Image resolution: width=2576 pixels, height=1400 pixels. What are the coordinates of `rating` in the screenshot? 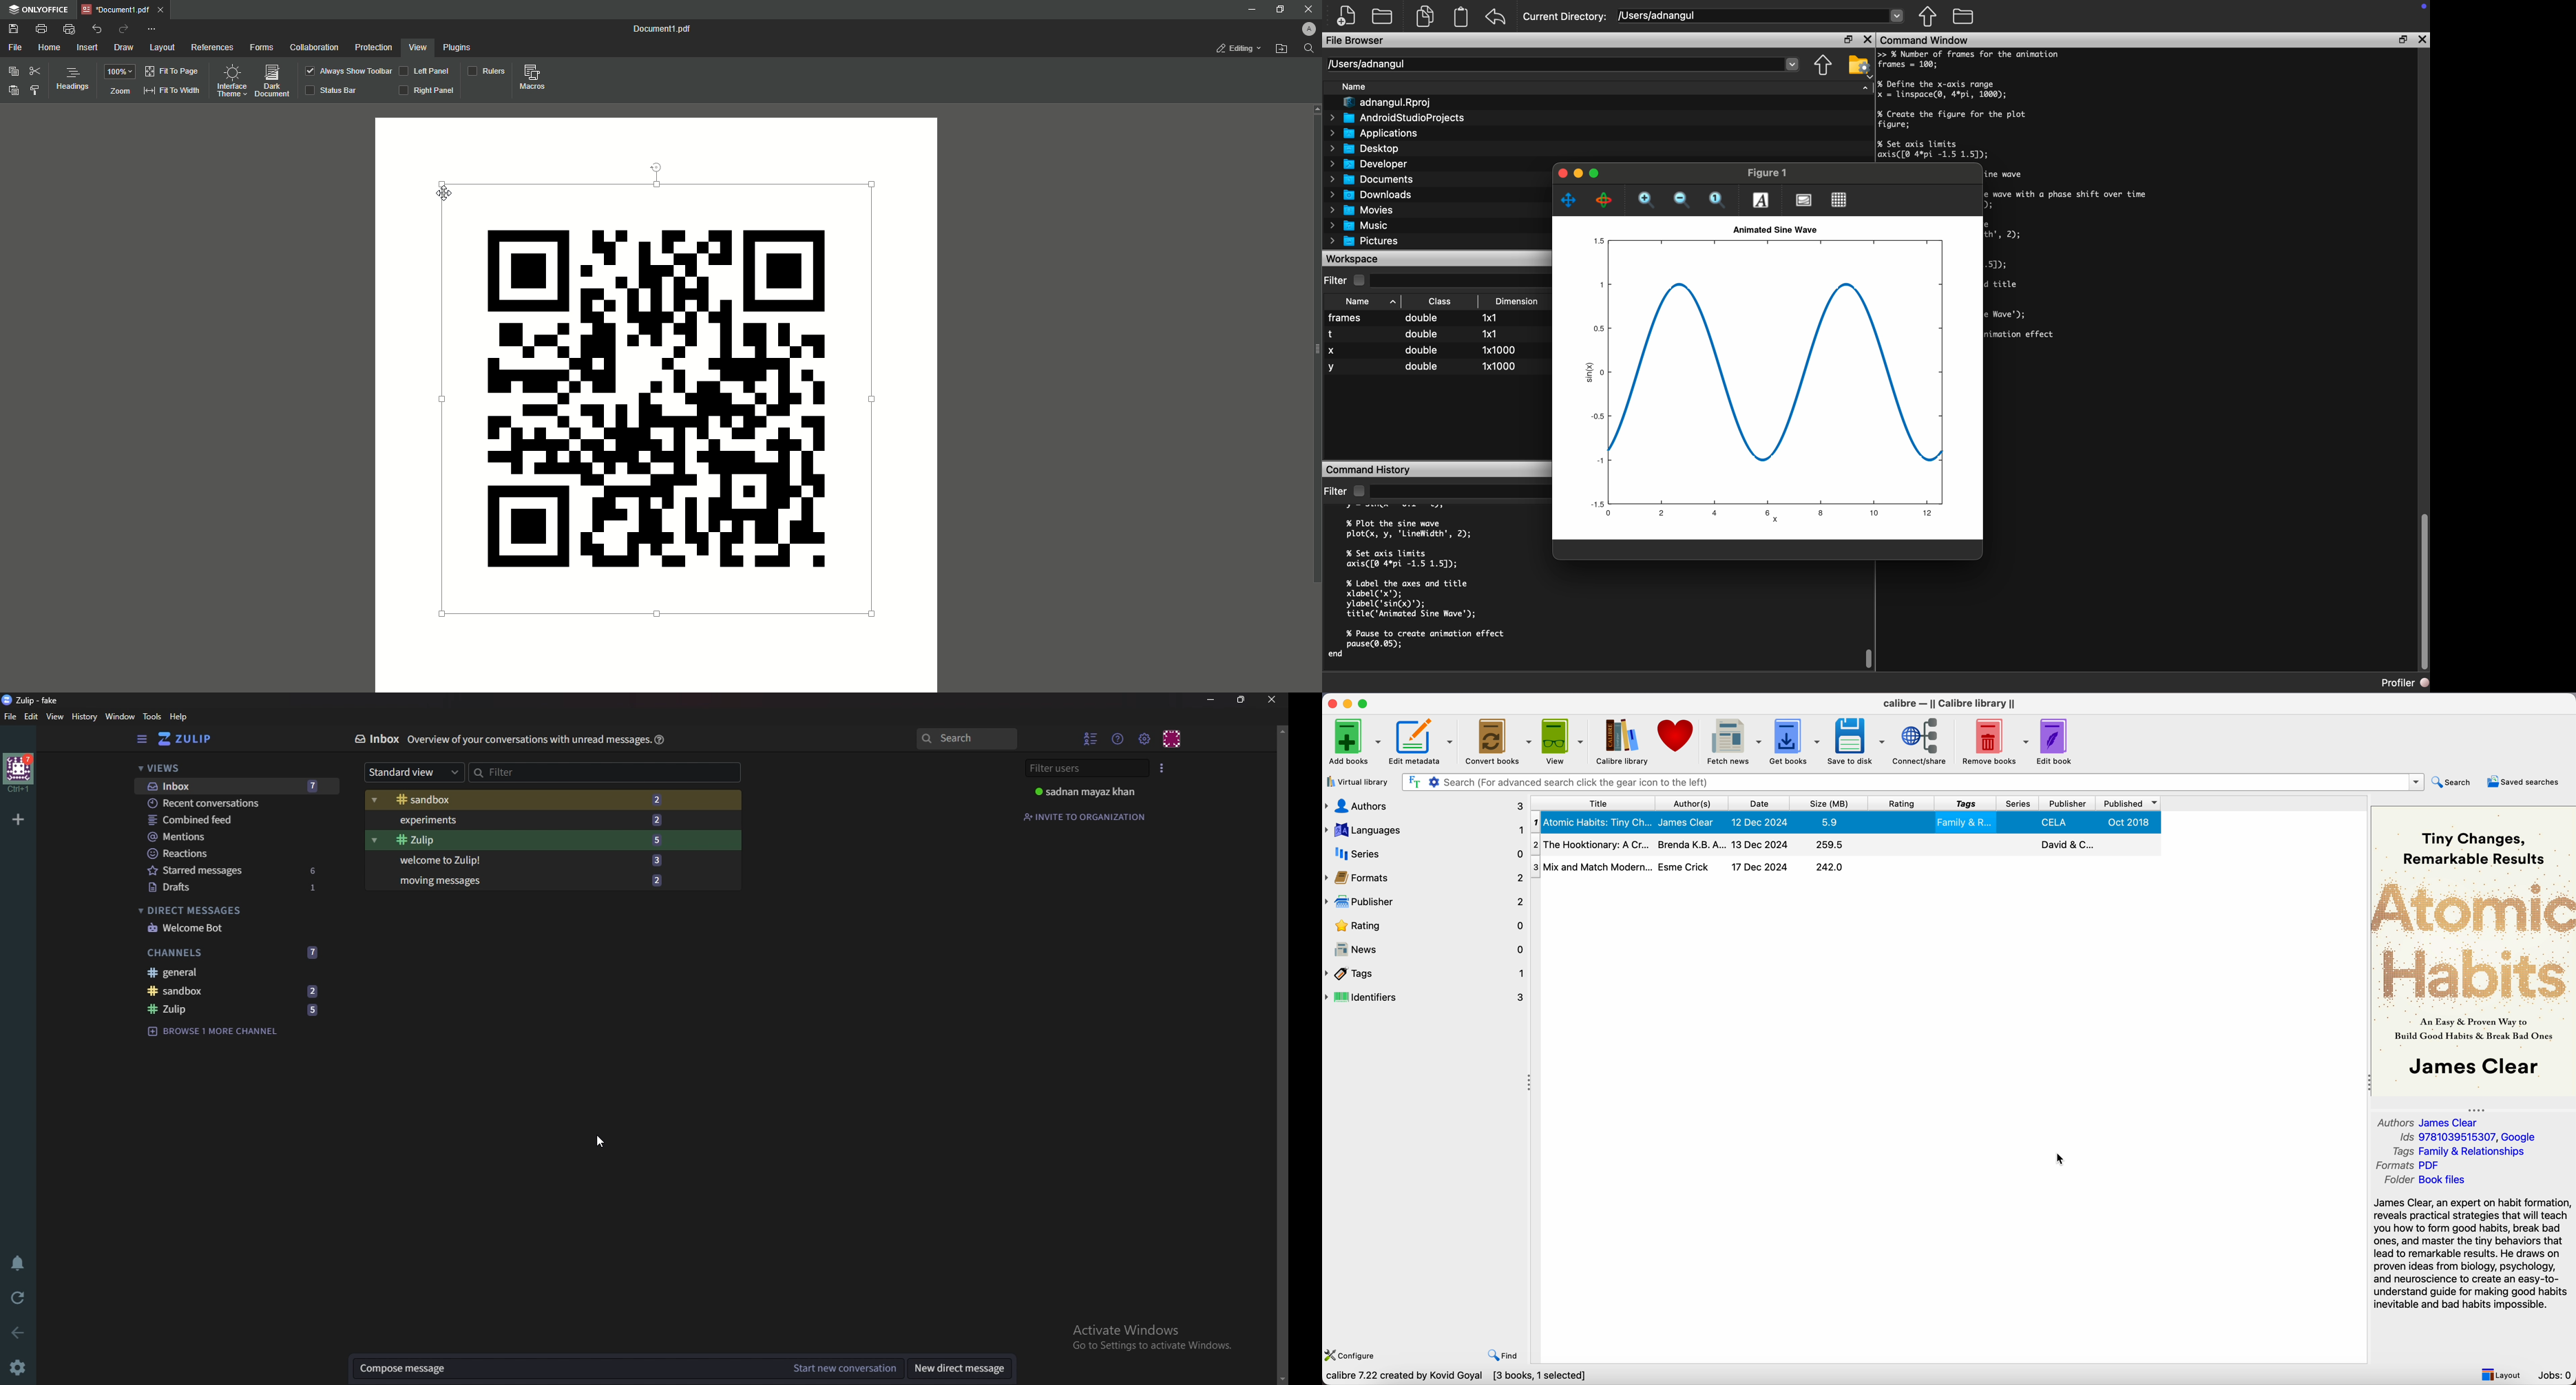 It's located at (1902, 803).